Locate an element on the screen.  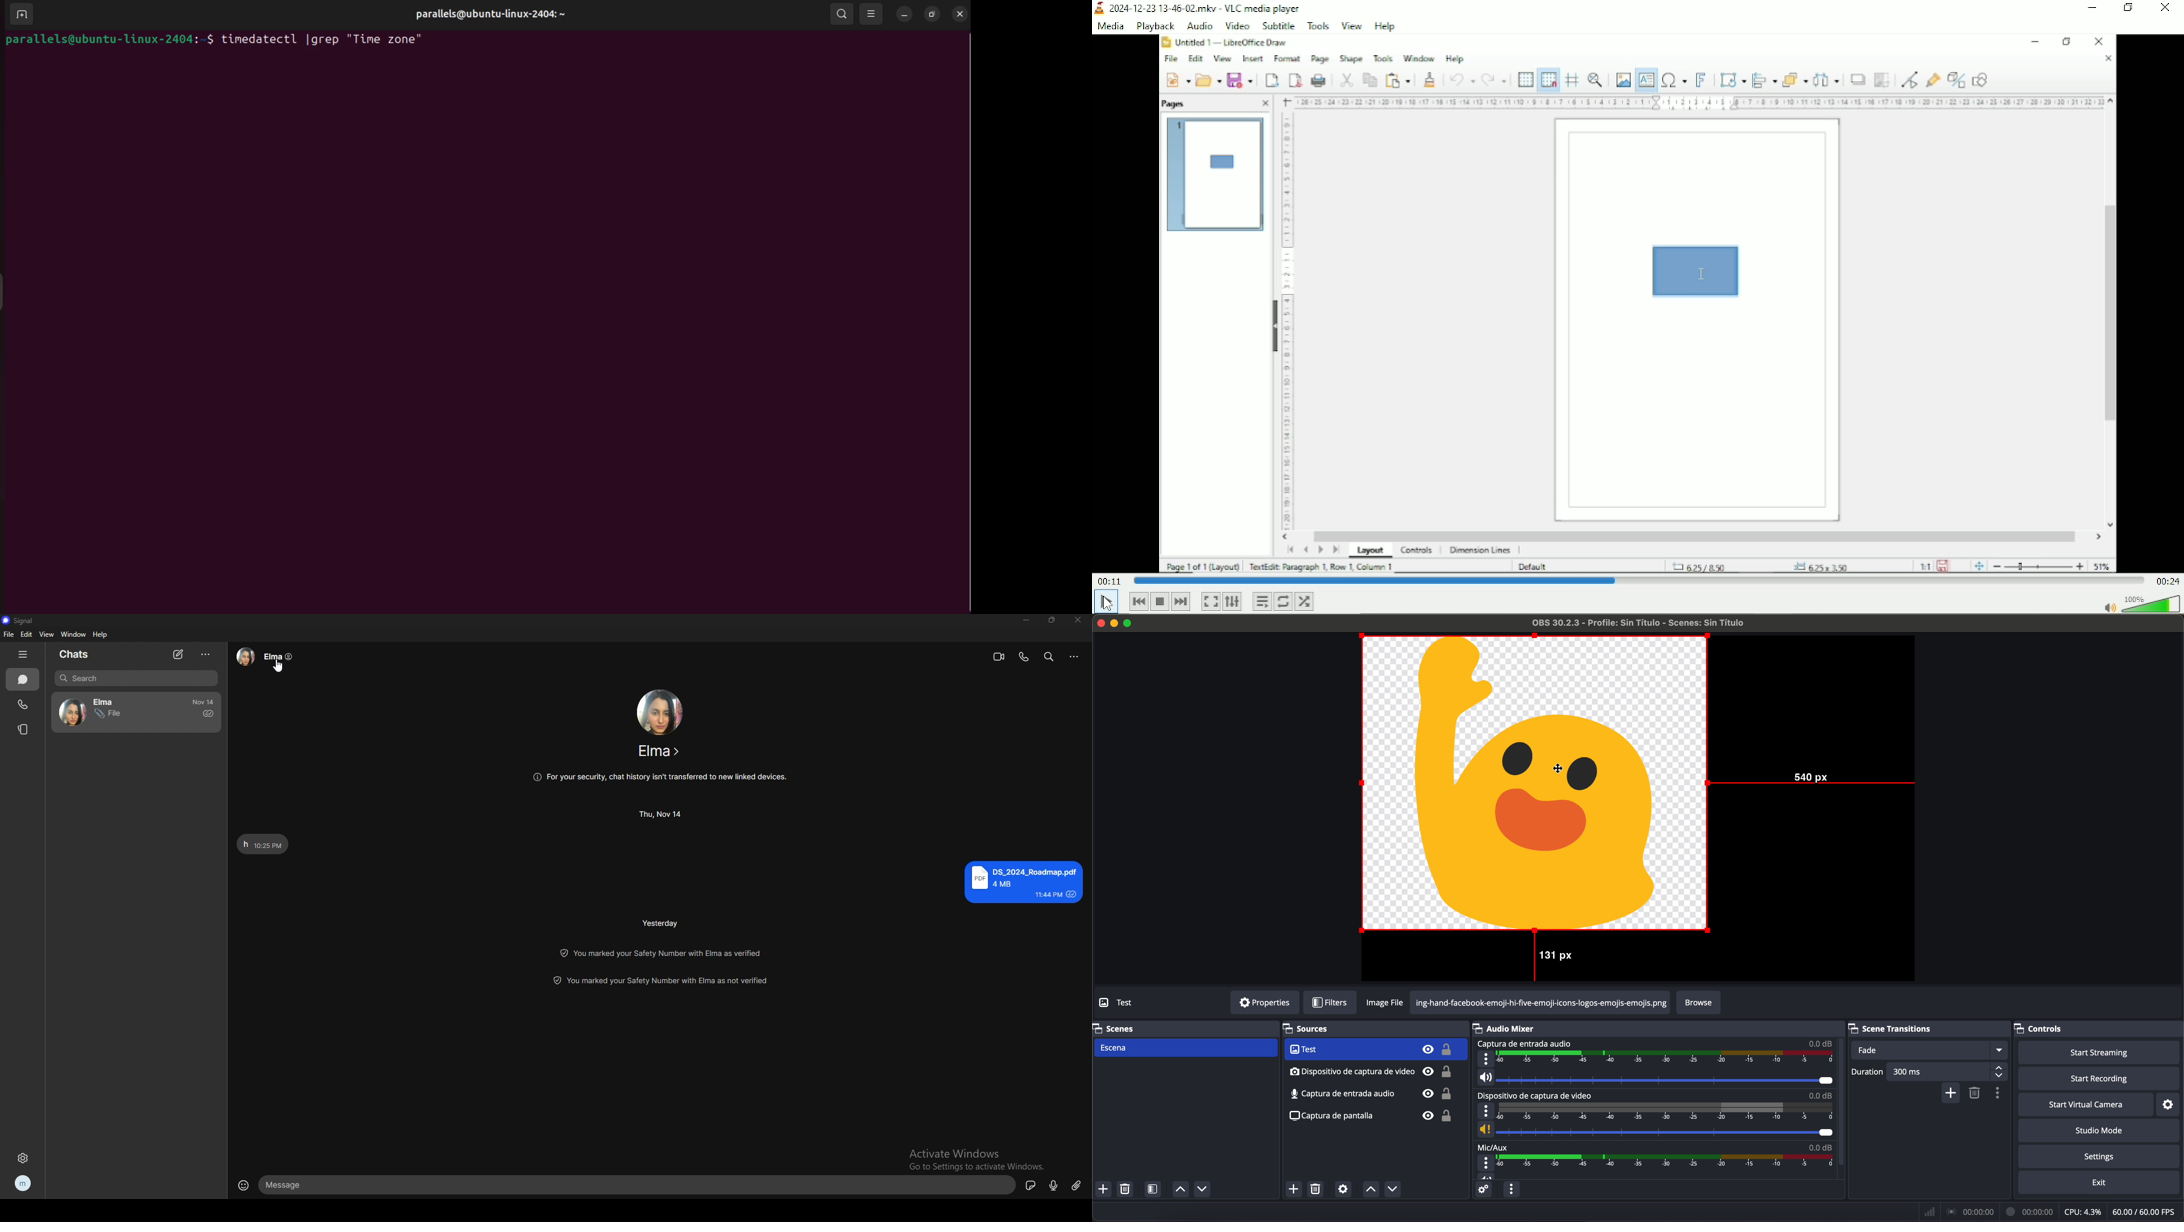
click on add source is located at coordinates (1296, 1190).